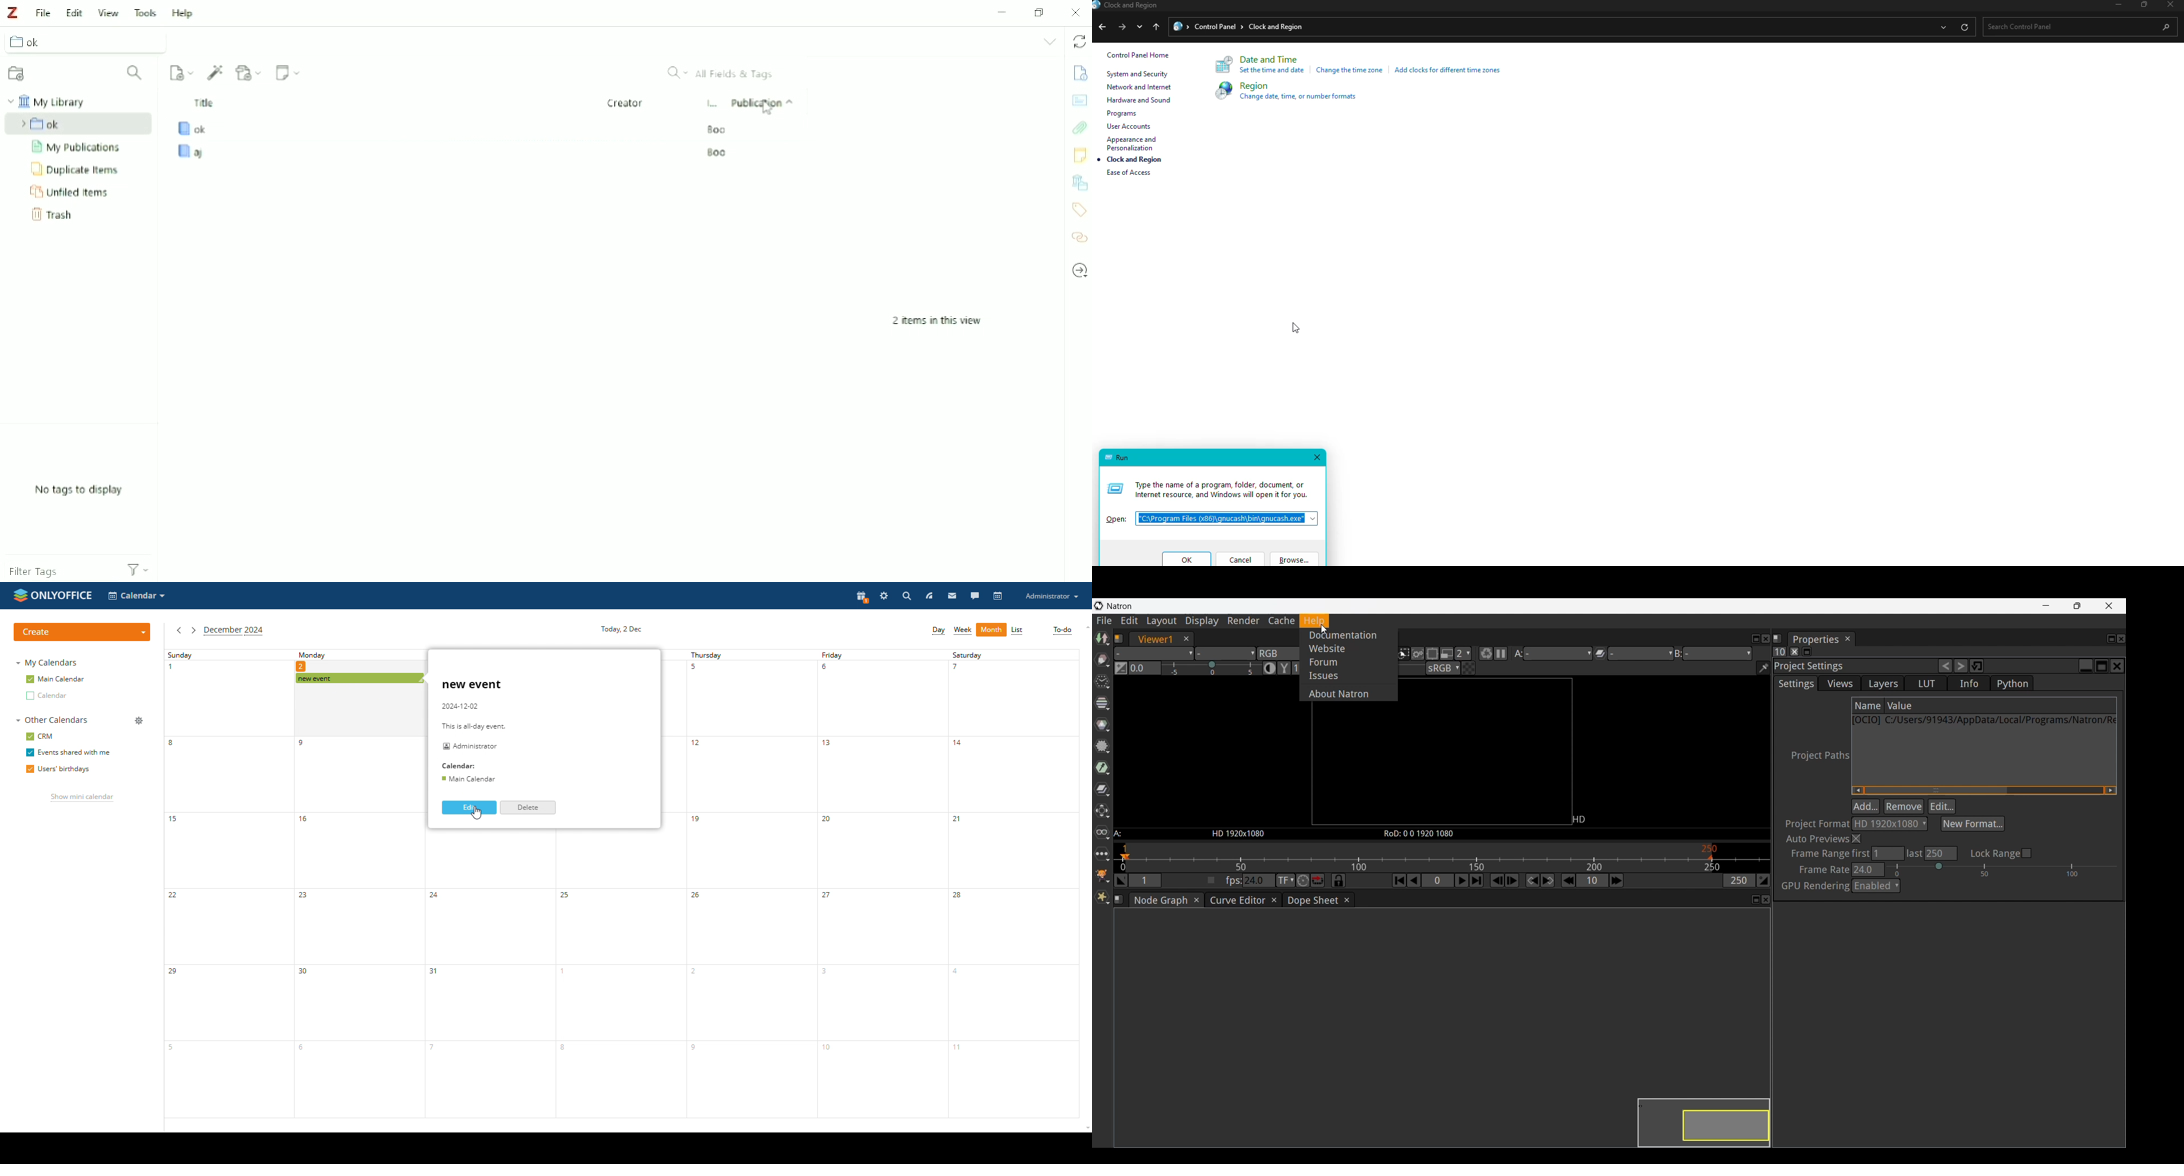 The image size is (2184, 1176). I want to click on Title, so click(387, 102).